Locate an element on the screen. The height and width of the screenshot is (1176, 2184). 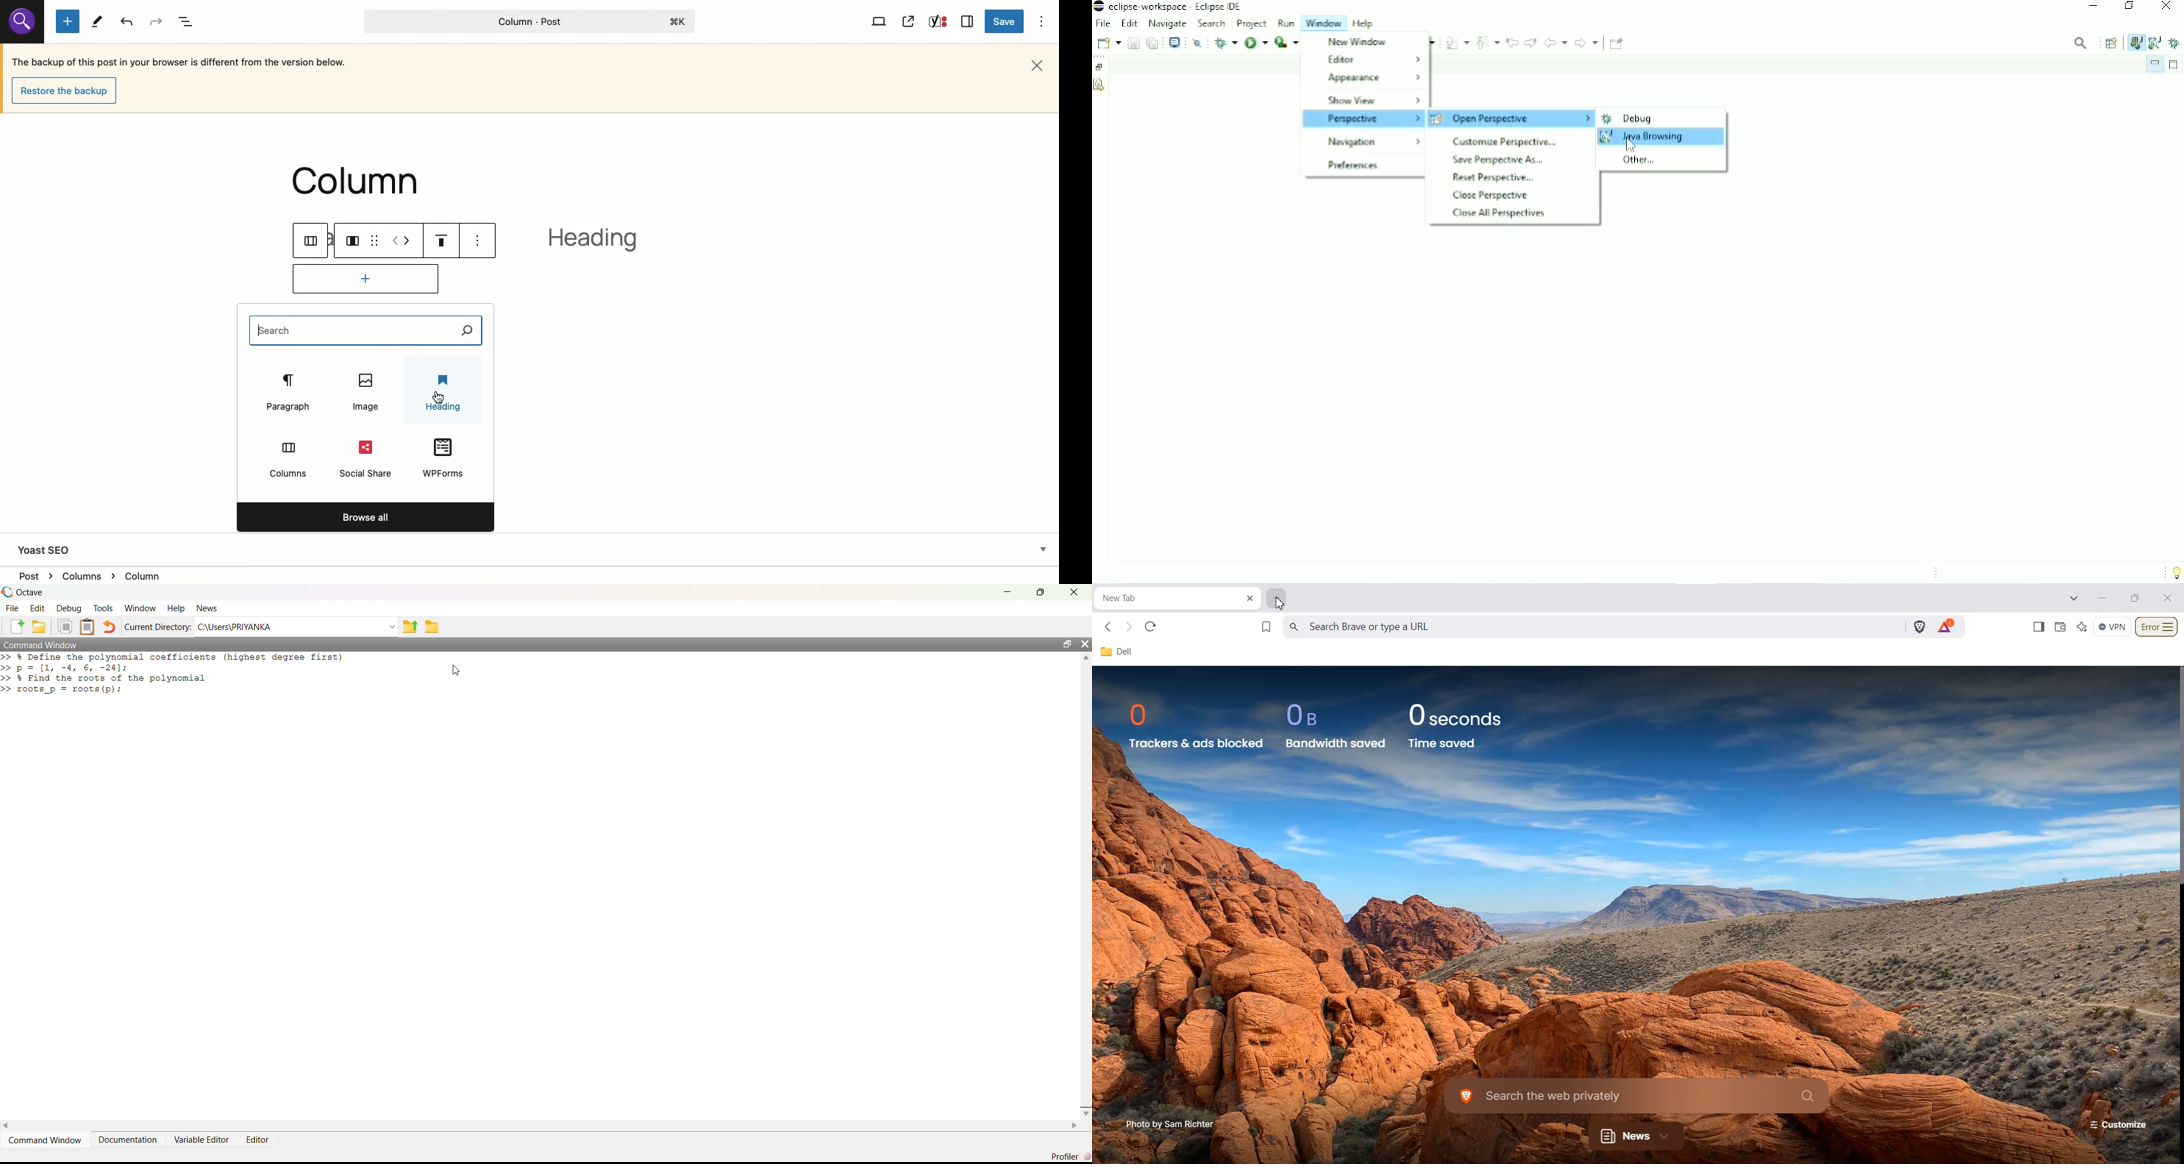
>> Define the polynomial coefficients (highest degree first)= 1, -4, 6 -24];Find the roots of the polynomialoots_p = roots (p); is located at coordinates (178, 677).